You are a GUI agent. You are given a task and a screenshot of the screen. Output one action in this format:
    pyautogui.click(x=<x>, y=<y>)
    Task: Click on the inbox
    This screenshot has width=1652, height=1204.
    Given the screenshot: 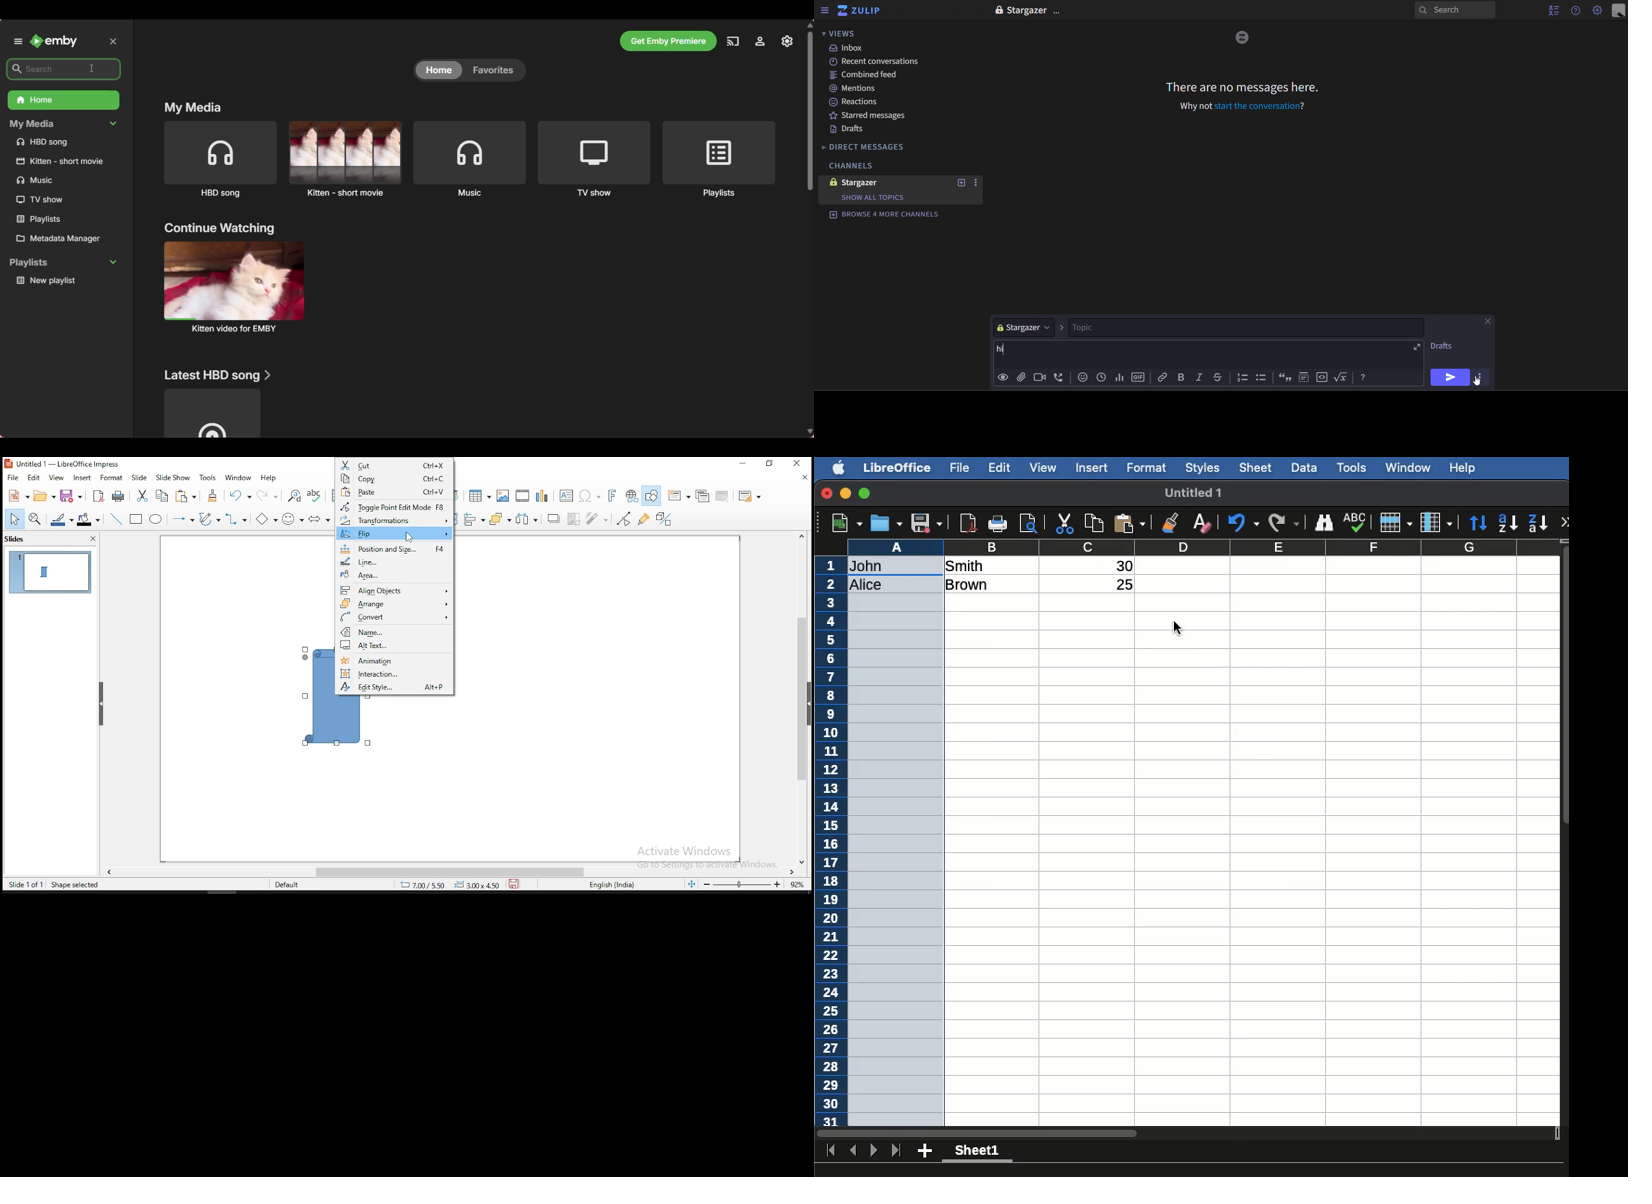 What is the action you would take?
    pyautogui.click(x=872, y=48)
    